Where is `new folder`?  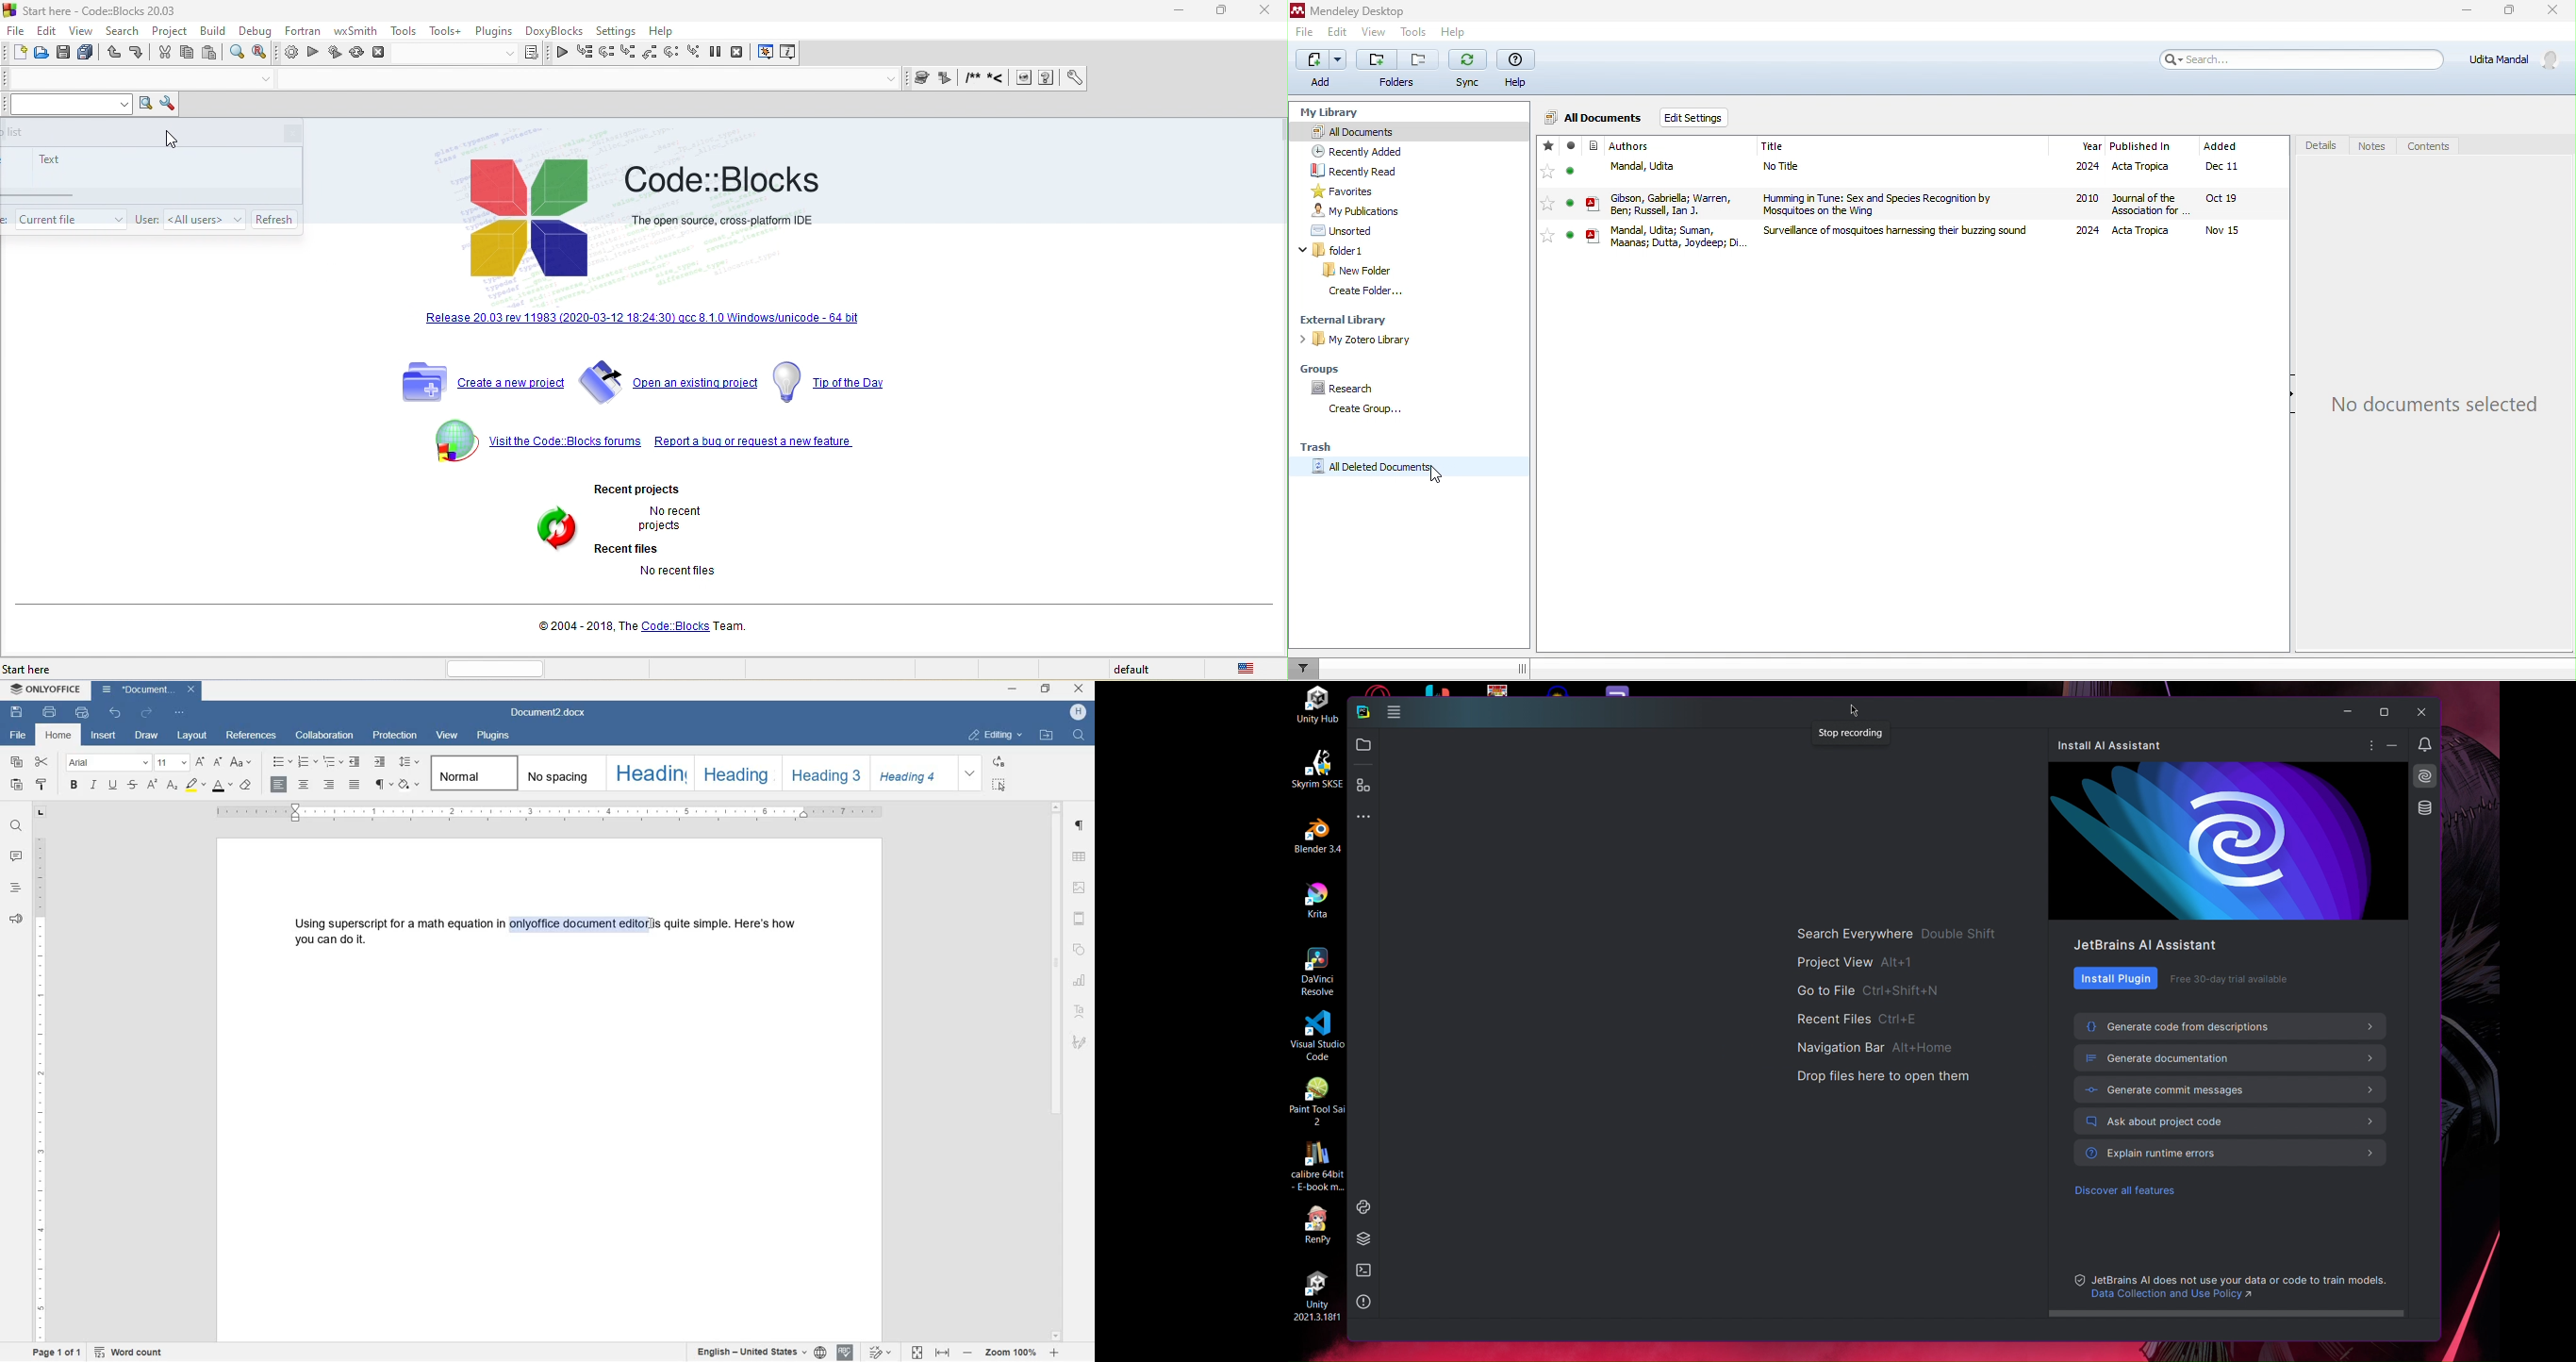
new folder is located at coordinates (1358, 269).